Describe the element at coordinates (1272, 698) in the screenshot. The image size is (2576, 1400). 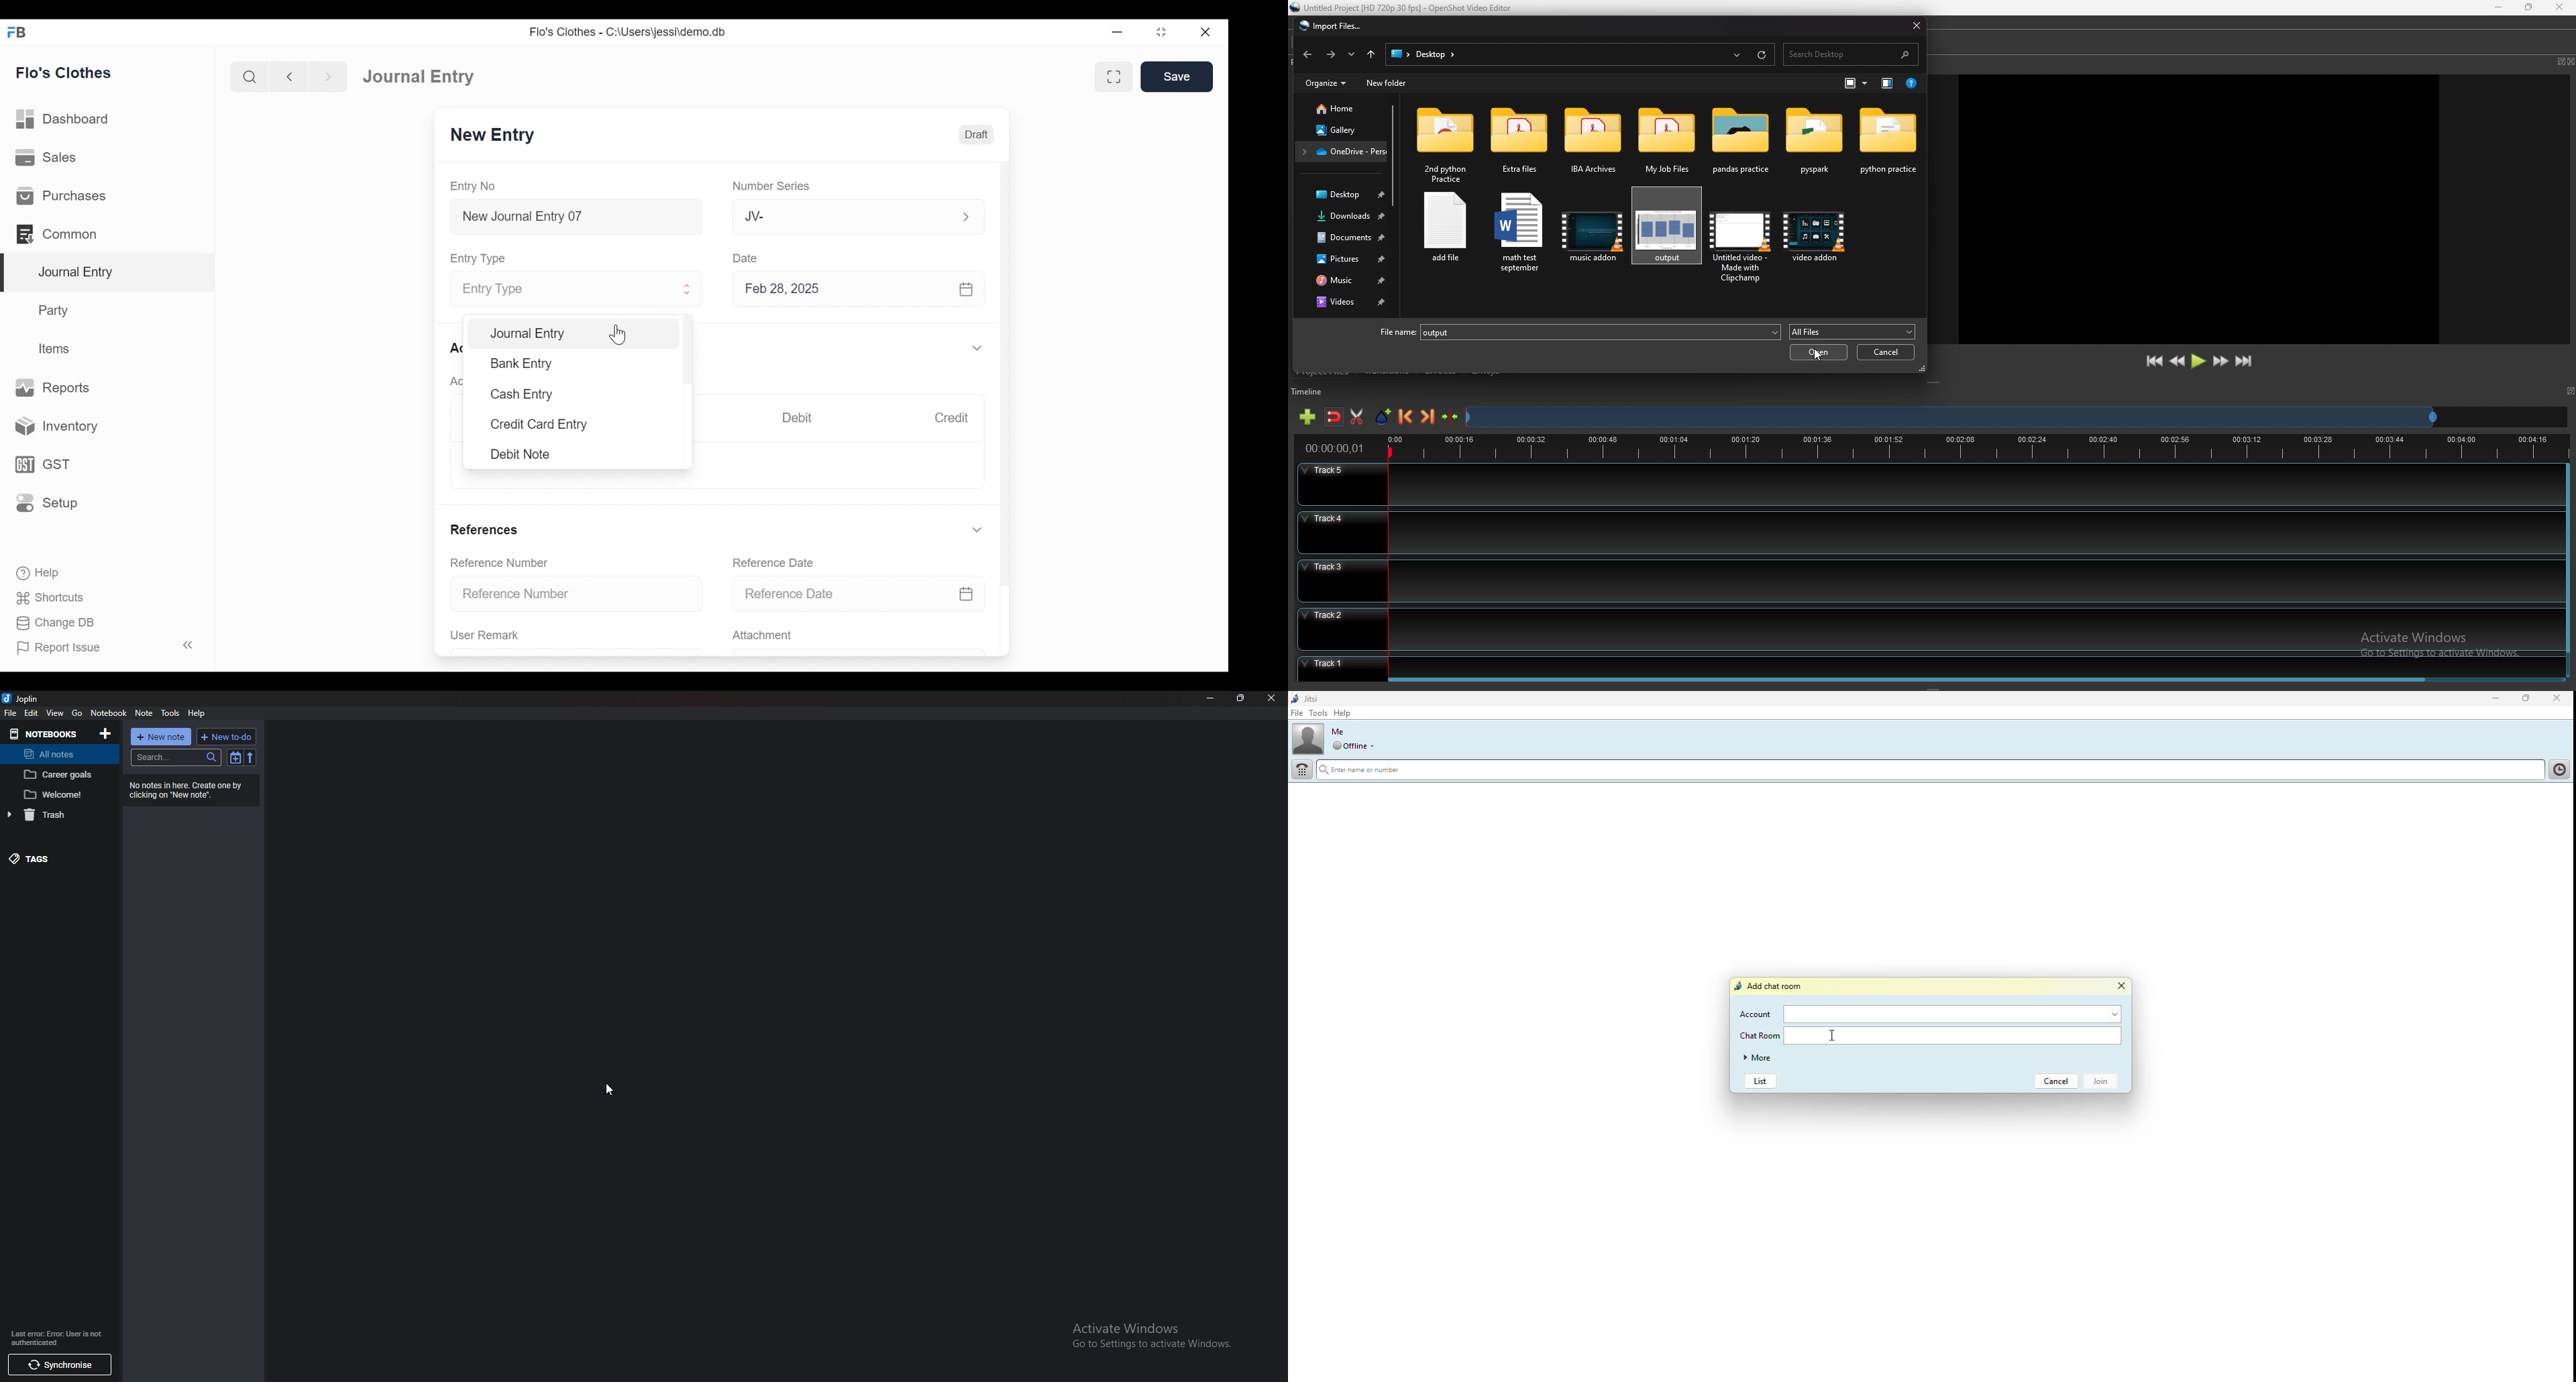
I see `close` at that location.